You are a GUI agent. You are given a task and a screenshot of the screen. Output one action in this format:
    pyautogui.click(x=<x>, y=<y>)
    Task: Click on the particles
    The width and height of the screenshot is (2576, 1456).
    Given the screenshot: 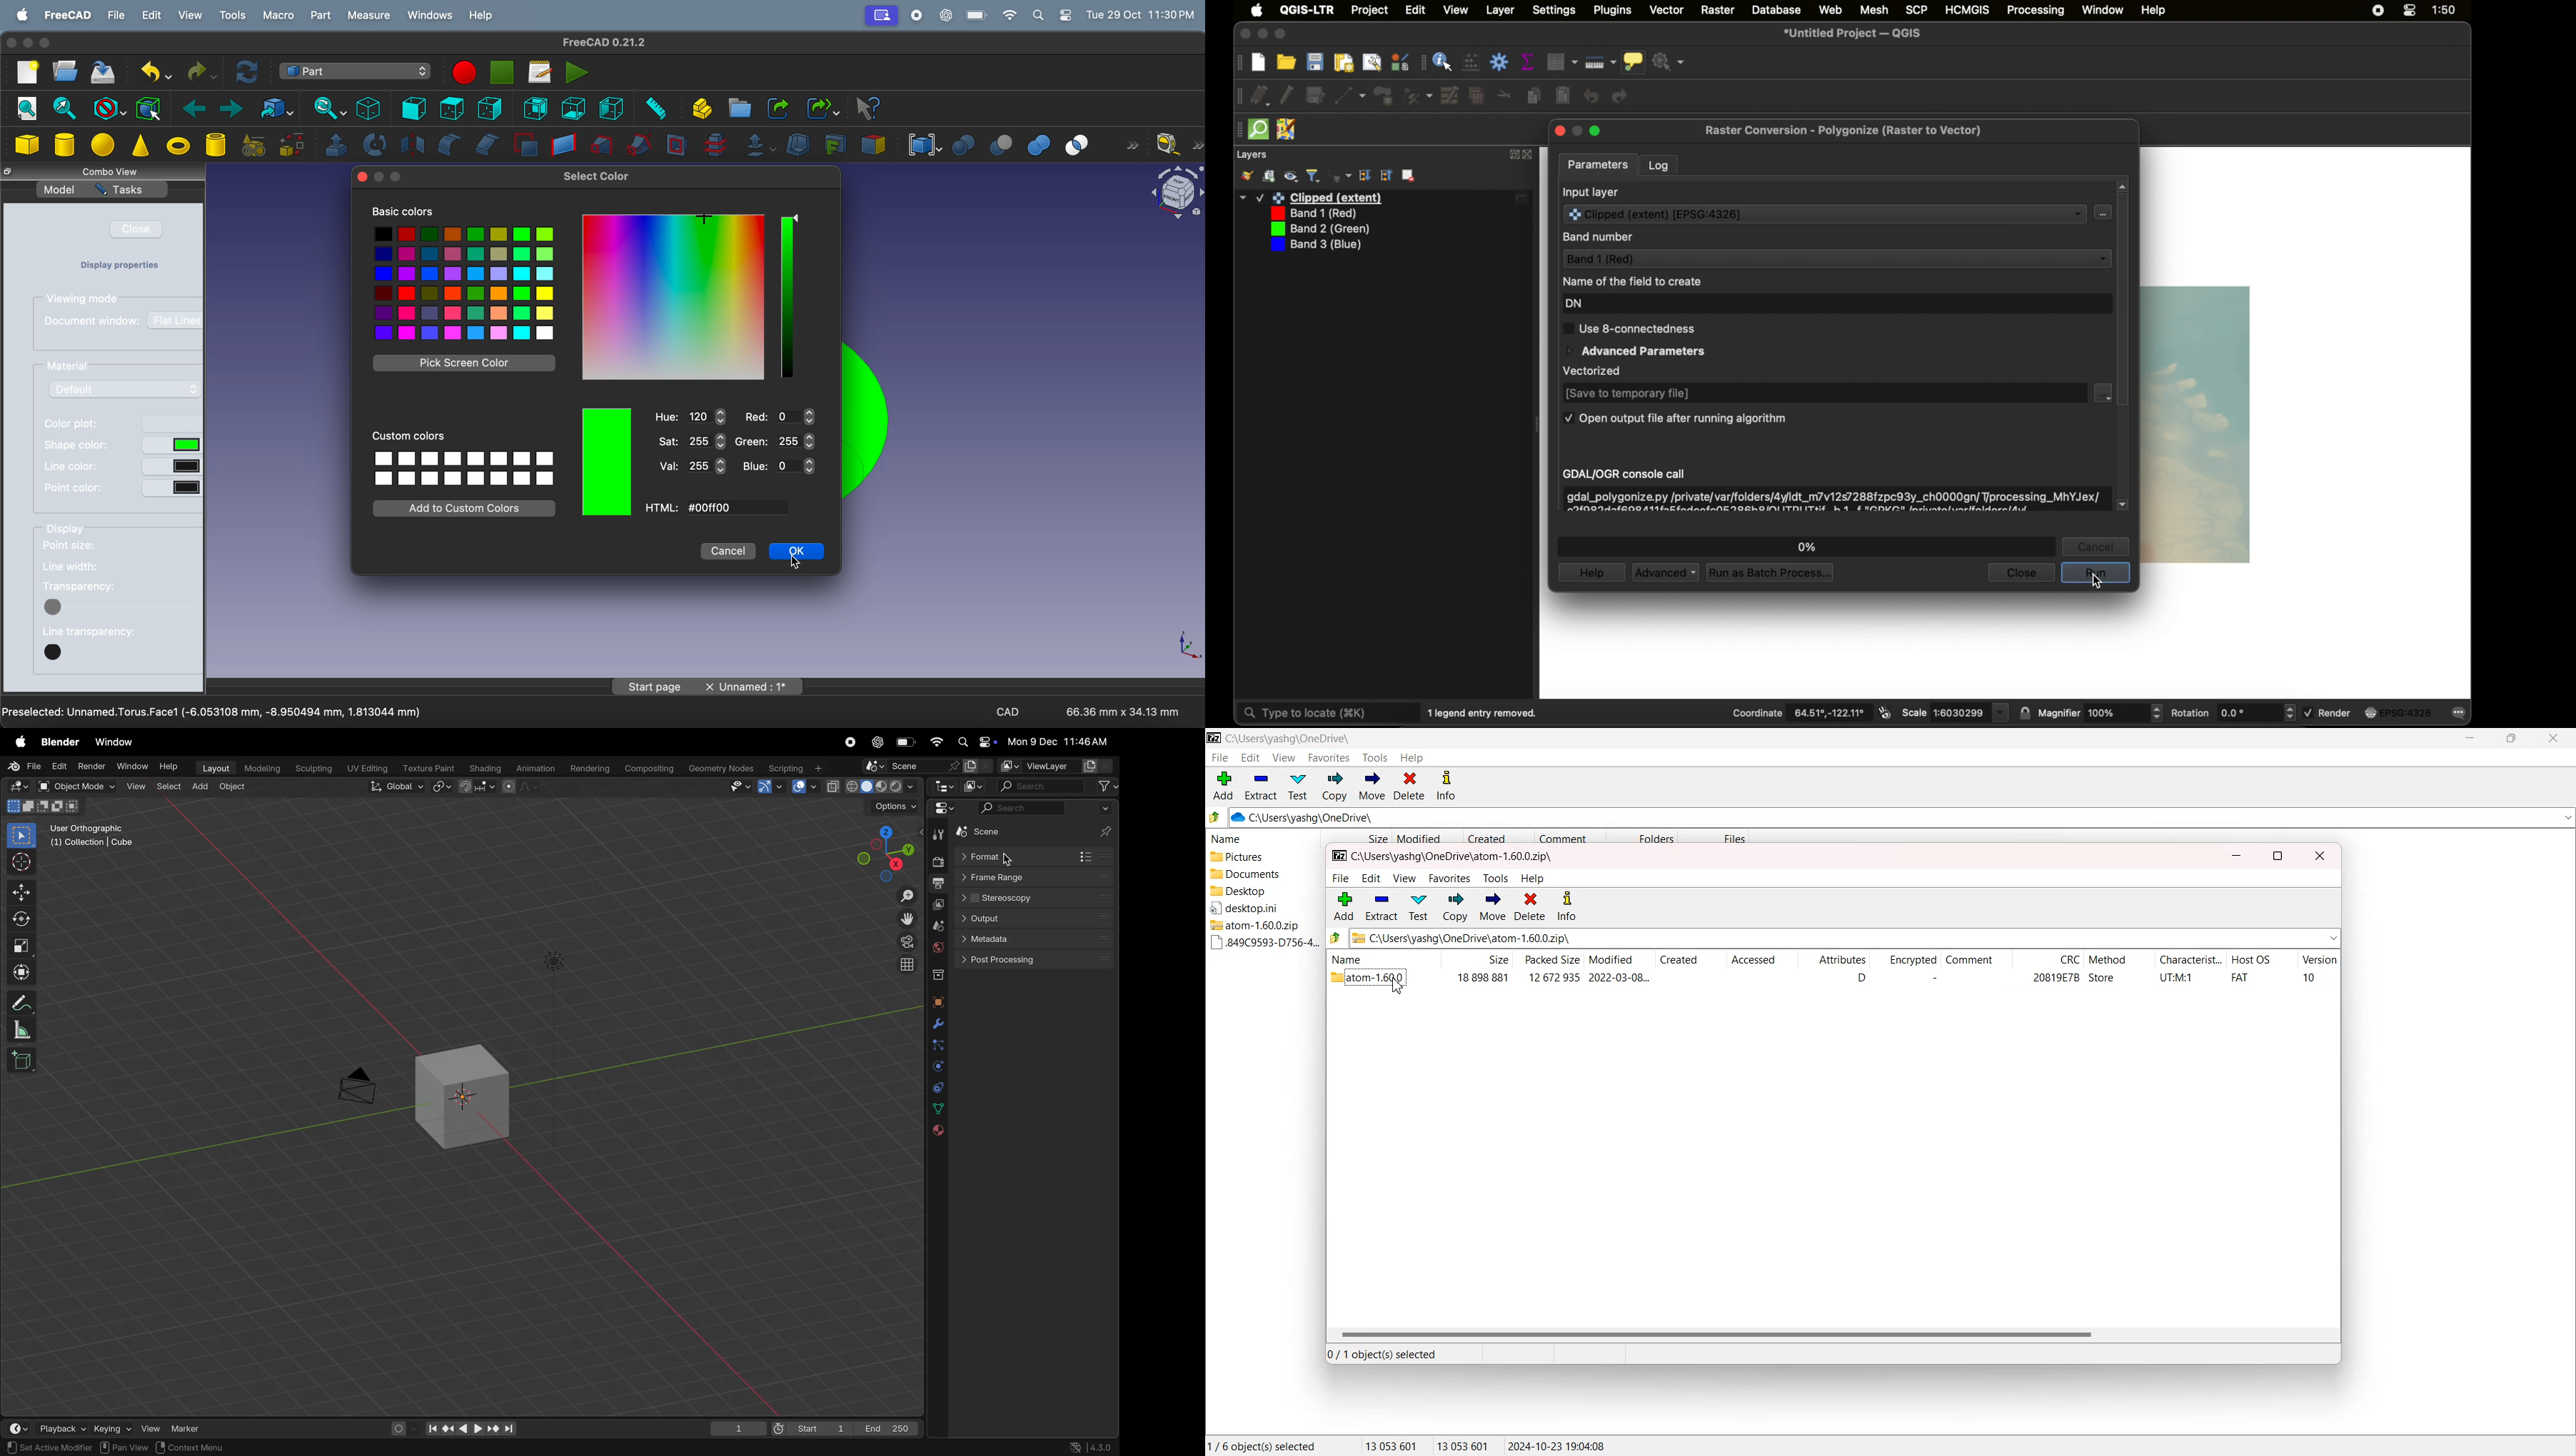 What is the action you would take?
    pyautogui.click(x=937, y=1044)
    